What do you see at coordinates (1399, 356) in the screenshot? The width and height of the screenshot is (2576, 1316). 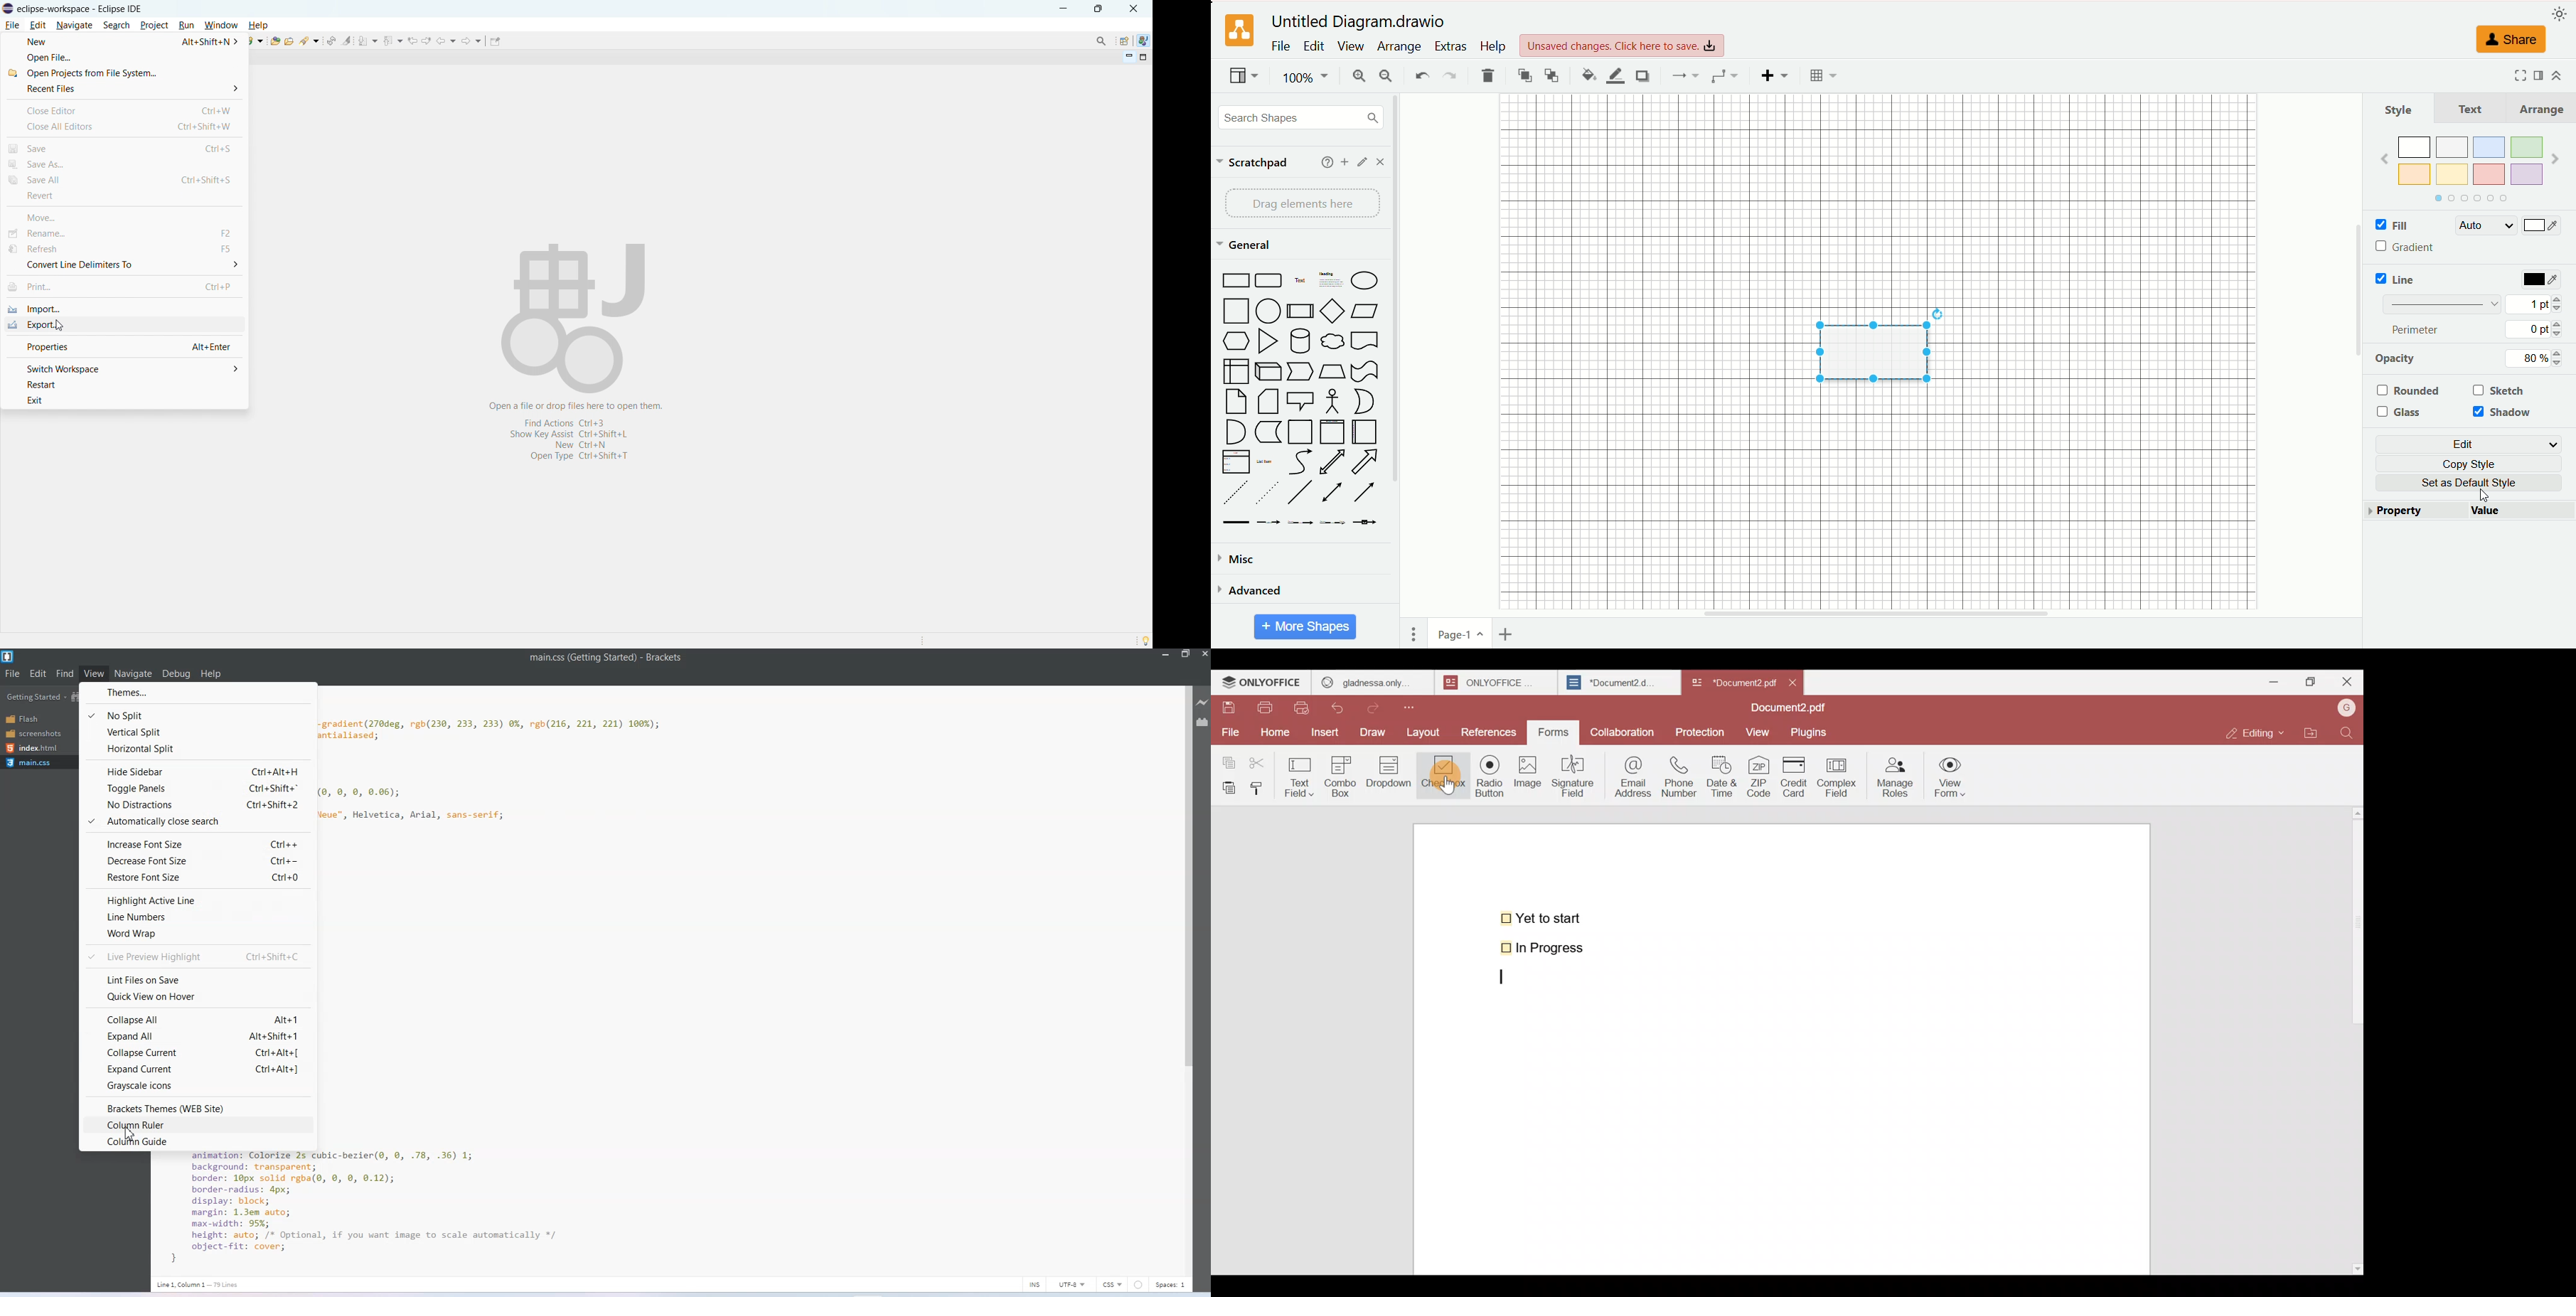 I see `vertical scroll bar` at bounding box center [1399, 356].